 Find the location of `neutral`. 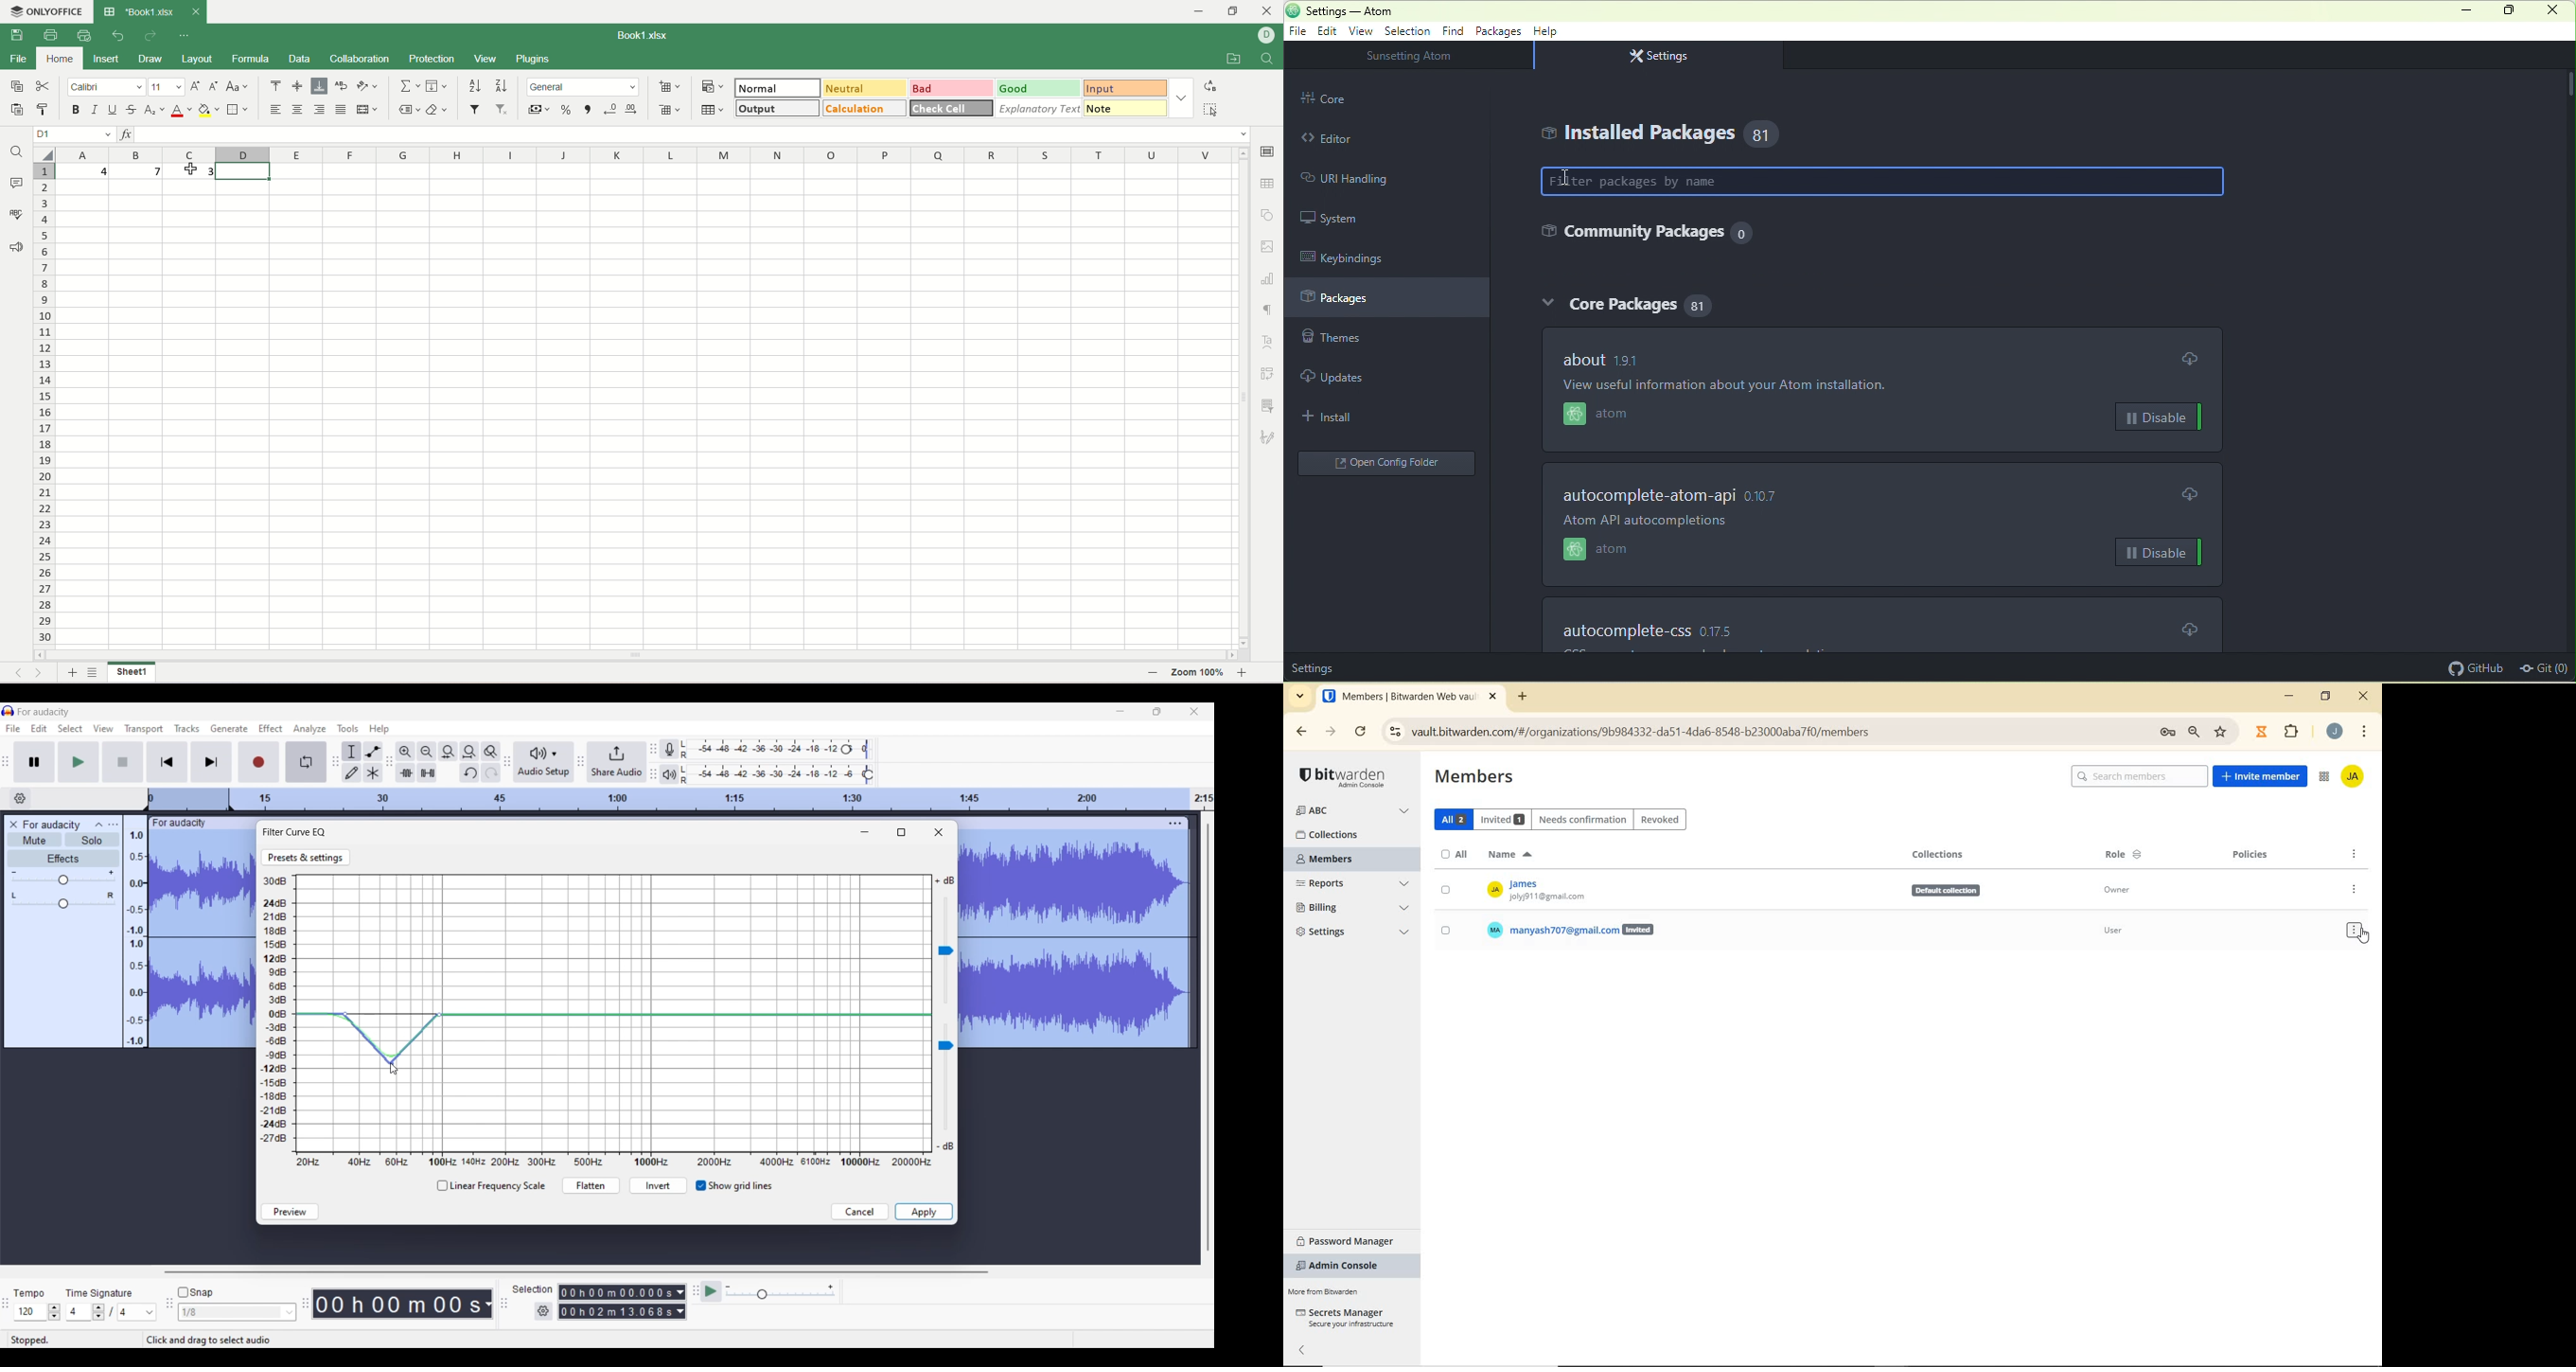

neutral is located at coordinates (866, 86).